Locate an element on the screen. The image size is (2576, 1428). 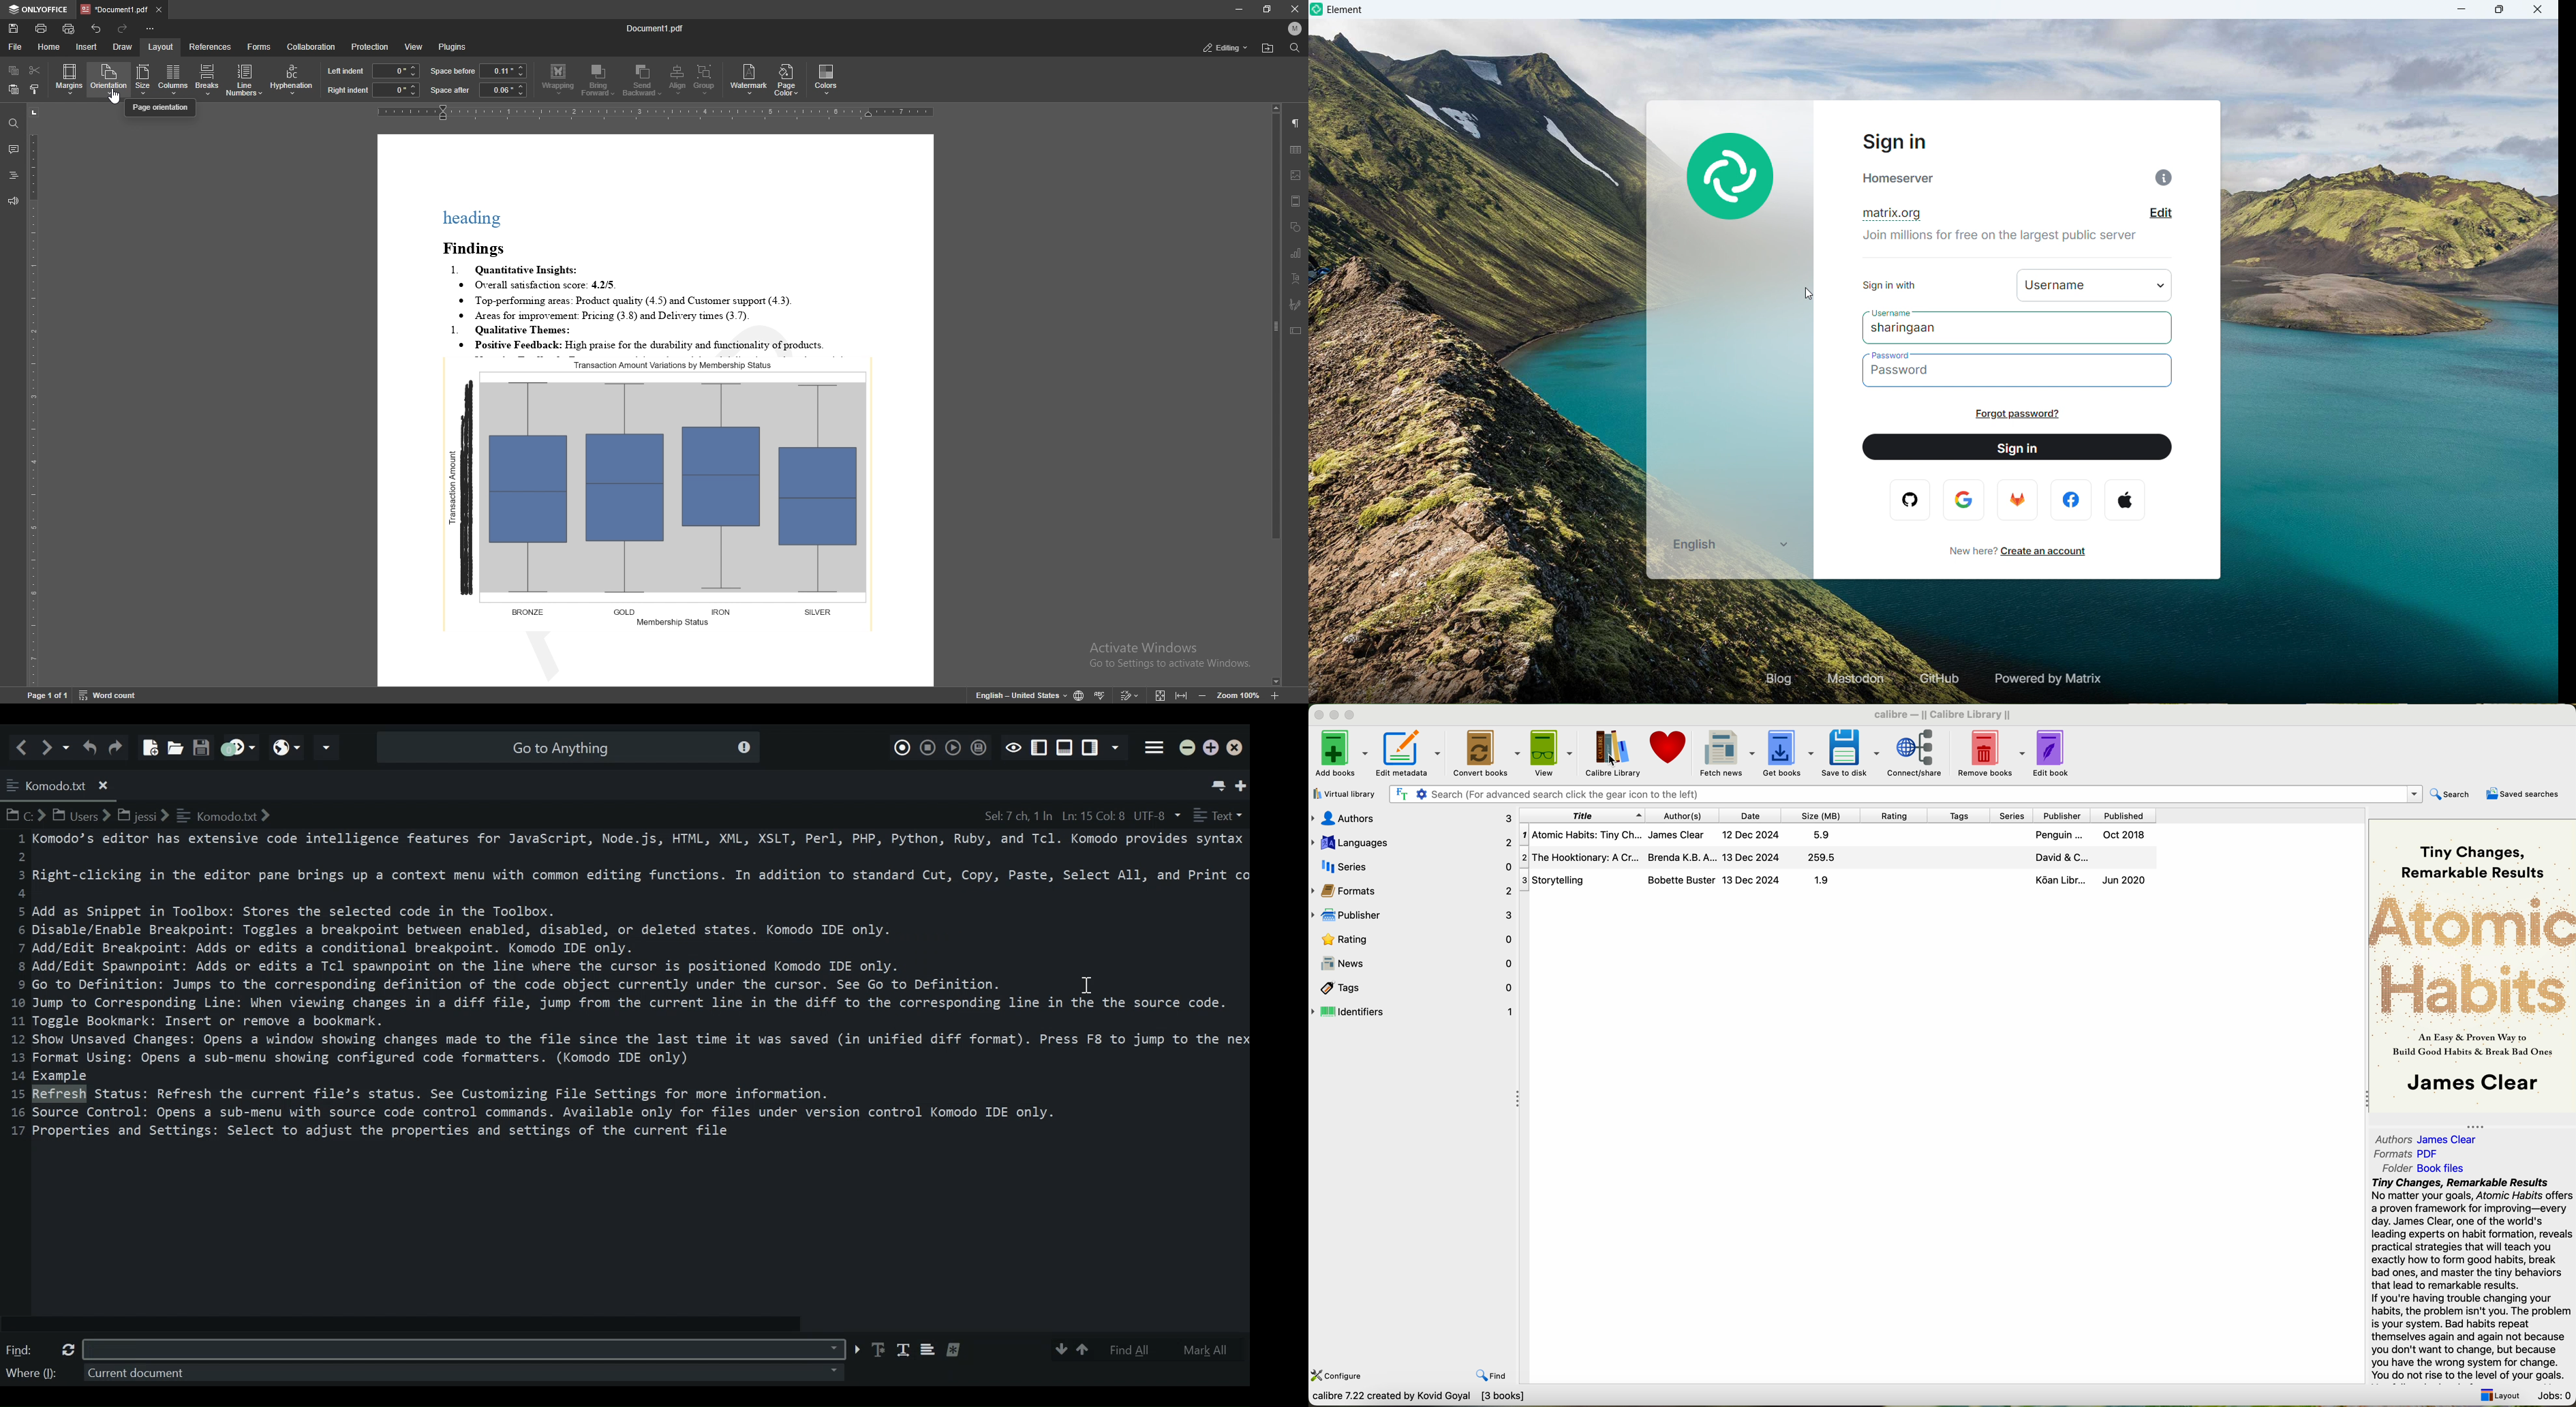
Select language  is located at coordinates (1728, 544).